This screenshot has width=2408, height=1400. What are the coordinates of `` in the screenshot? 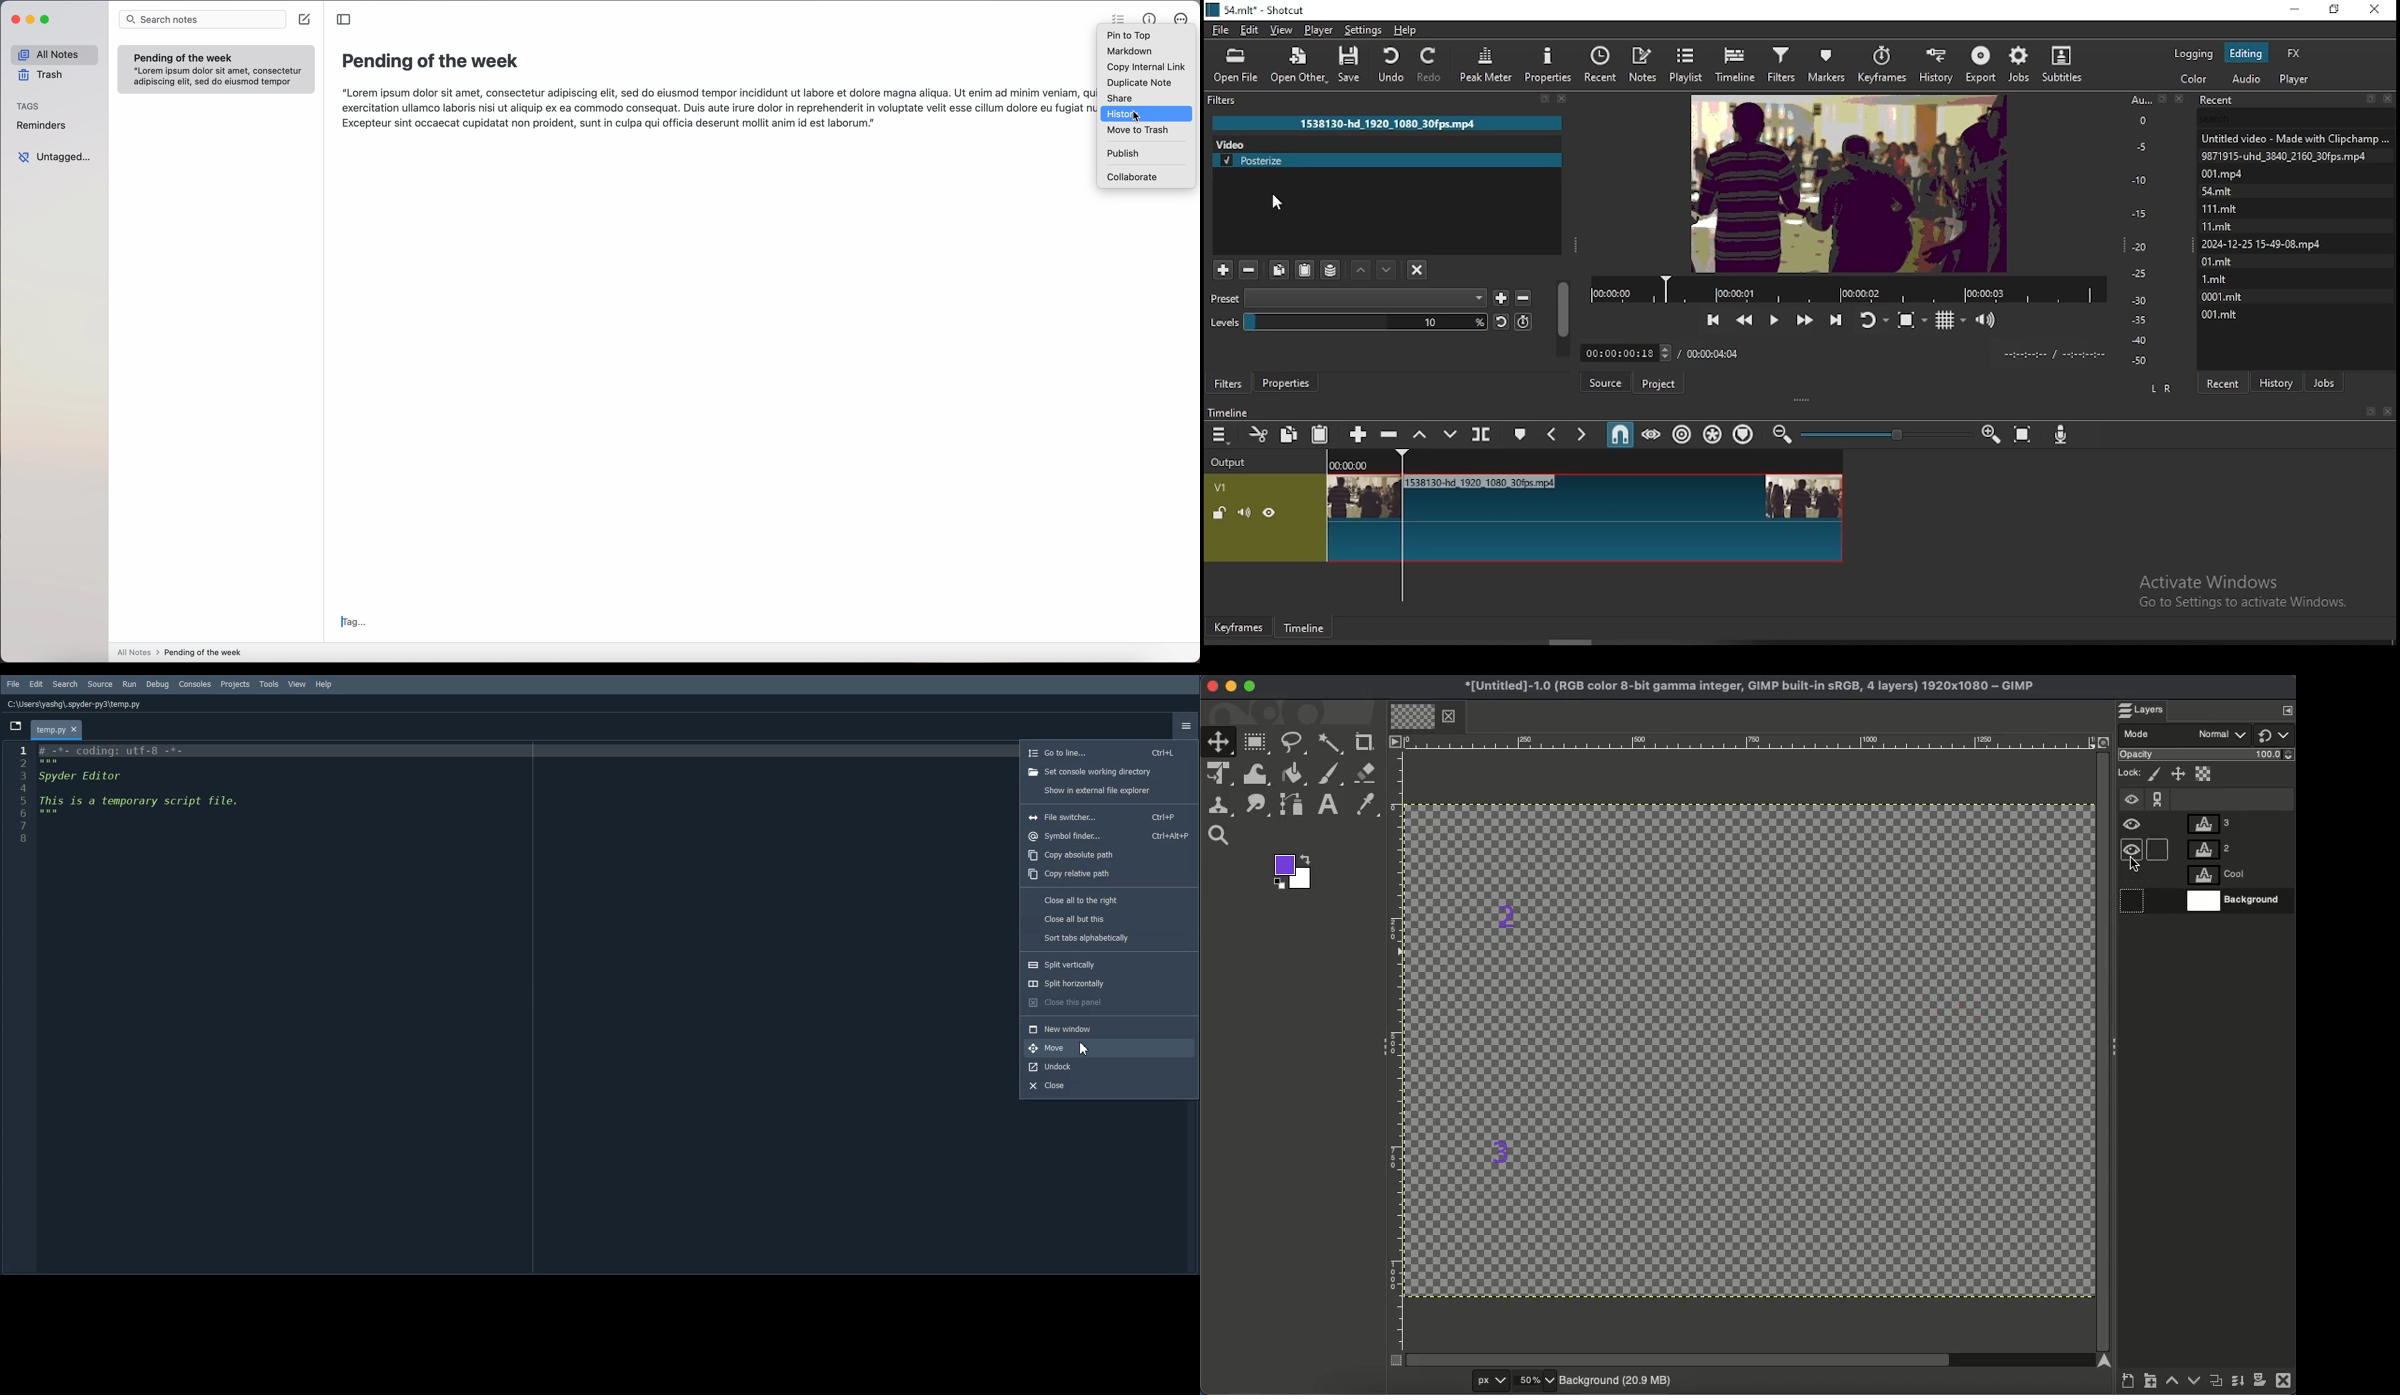 It's located at (1522, 322).